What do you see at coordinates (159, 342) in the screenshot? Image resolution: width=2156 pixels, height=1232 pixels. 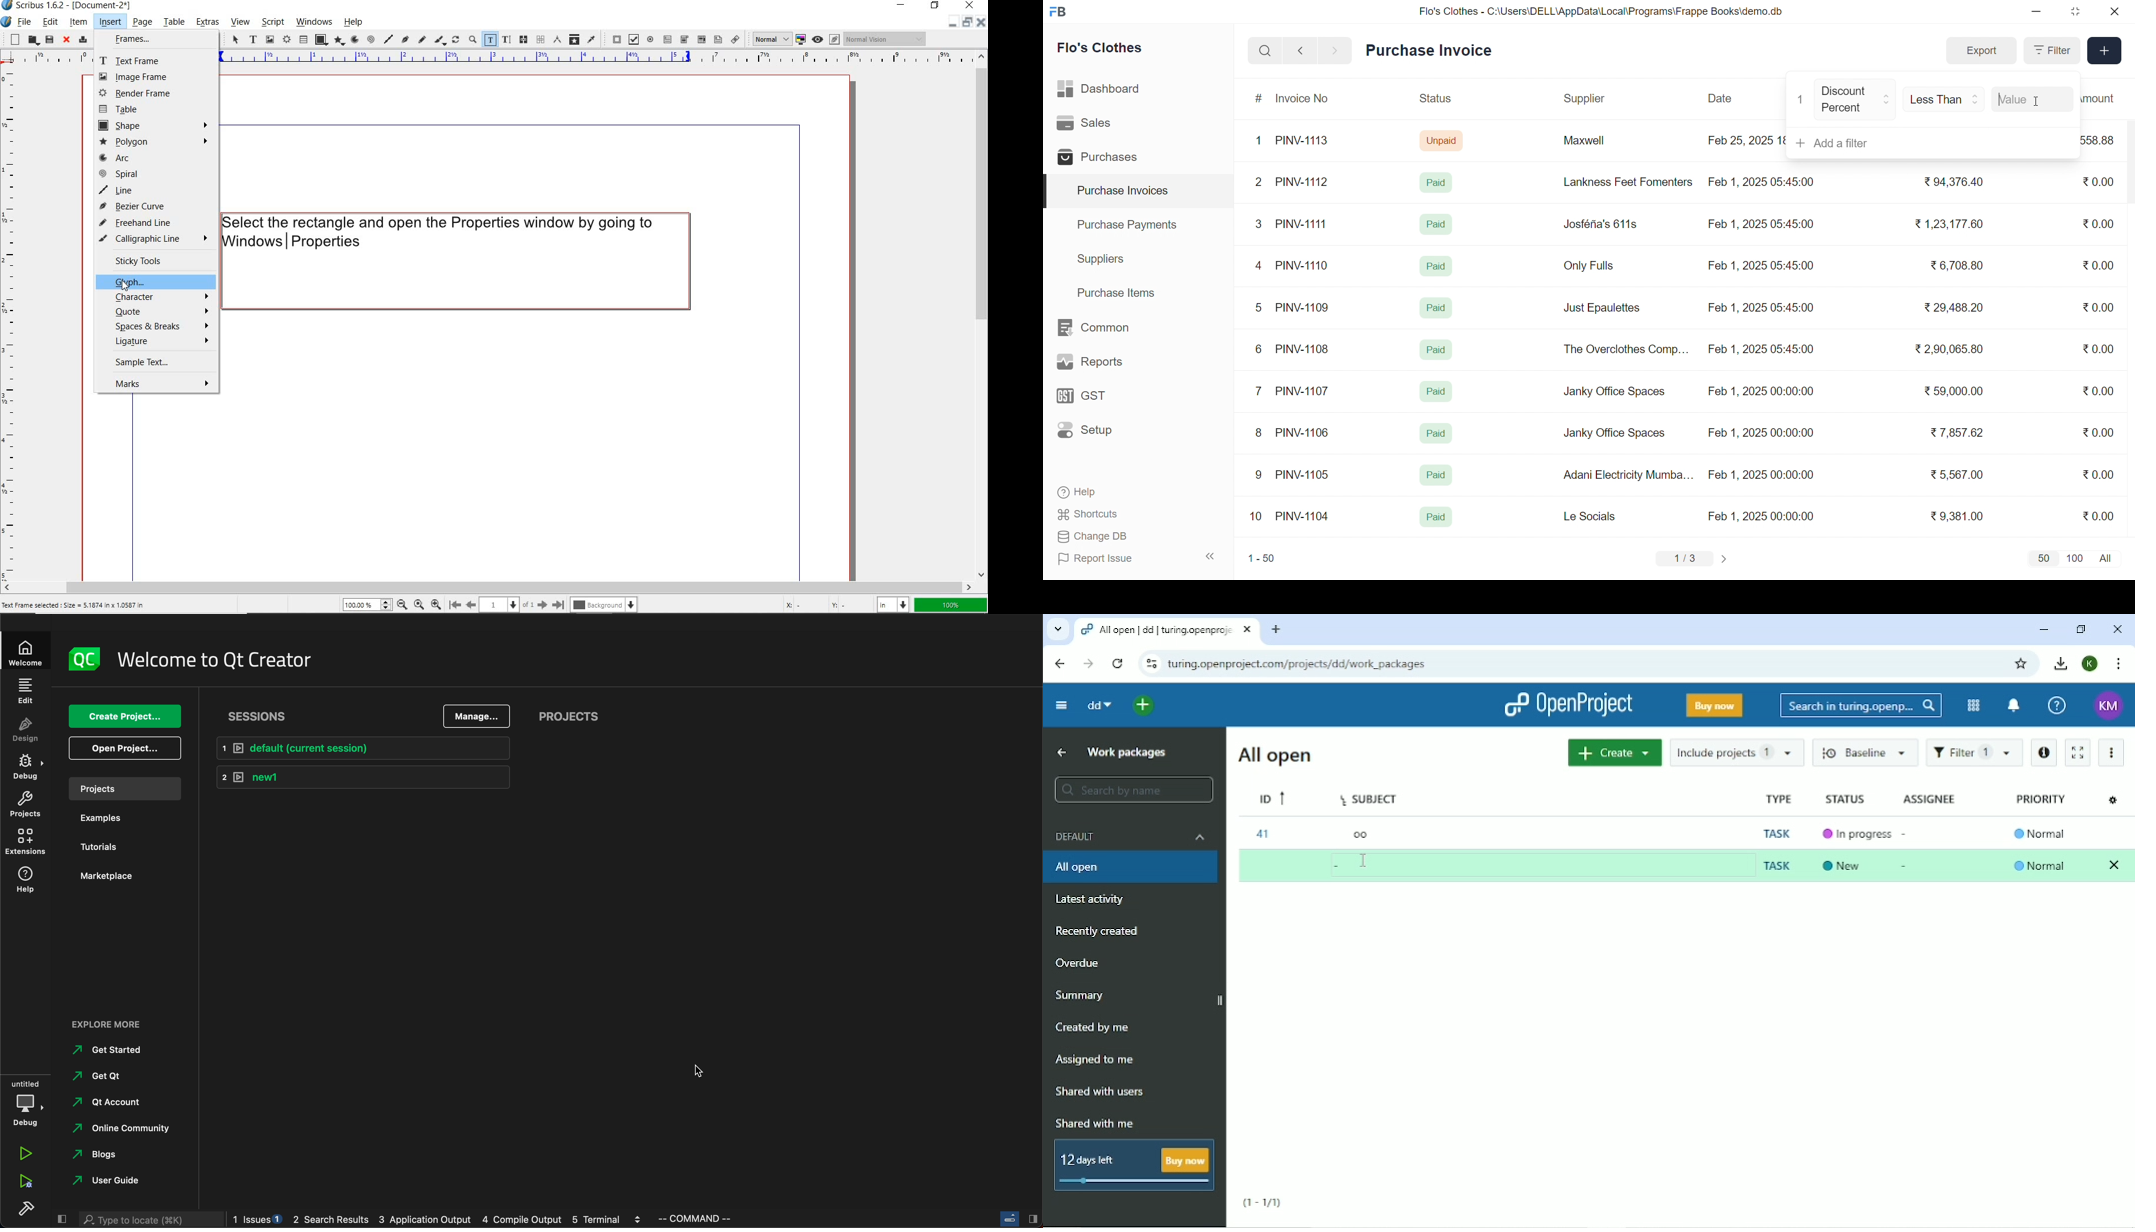 I see `ligature` at bounding box center [159, 342].